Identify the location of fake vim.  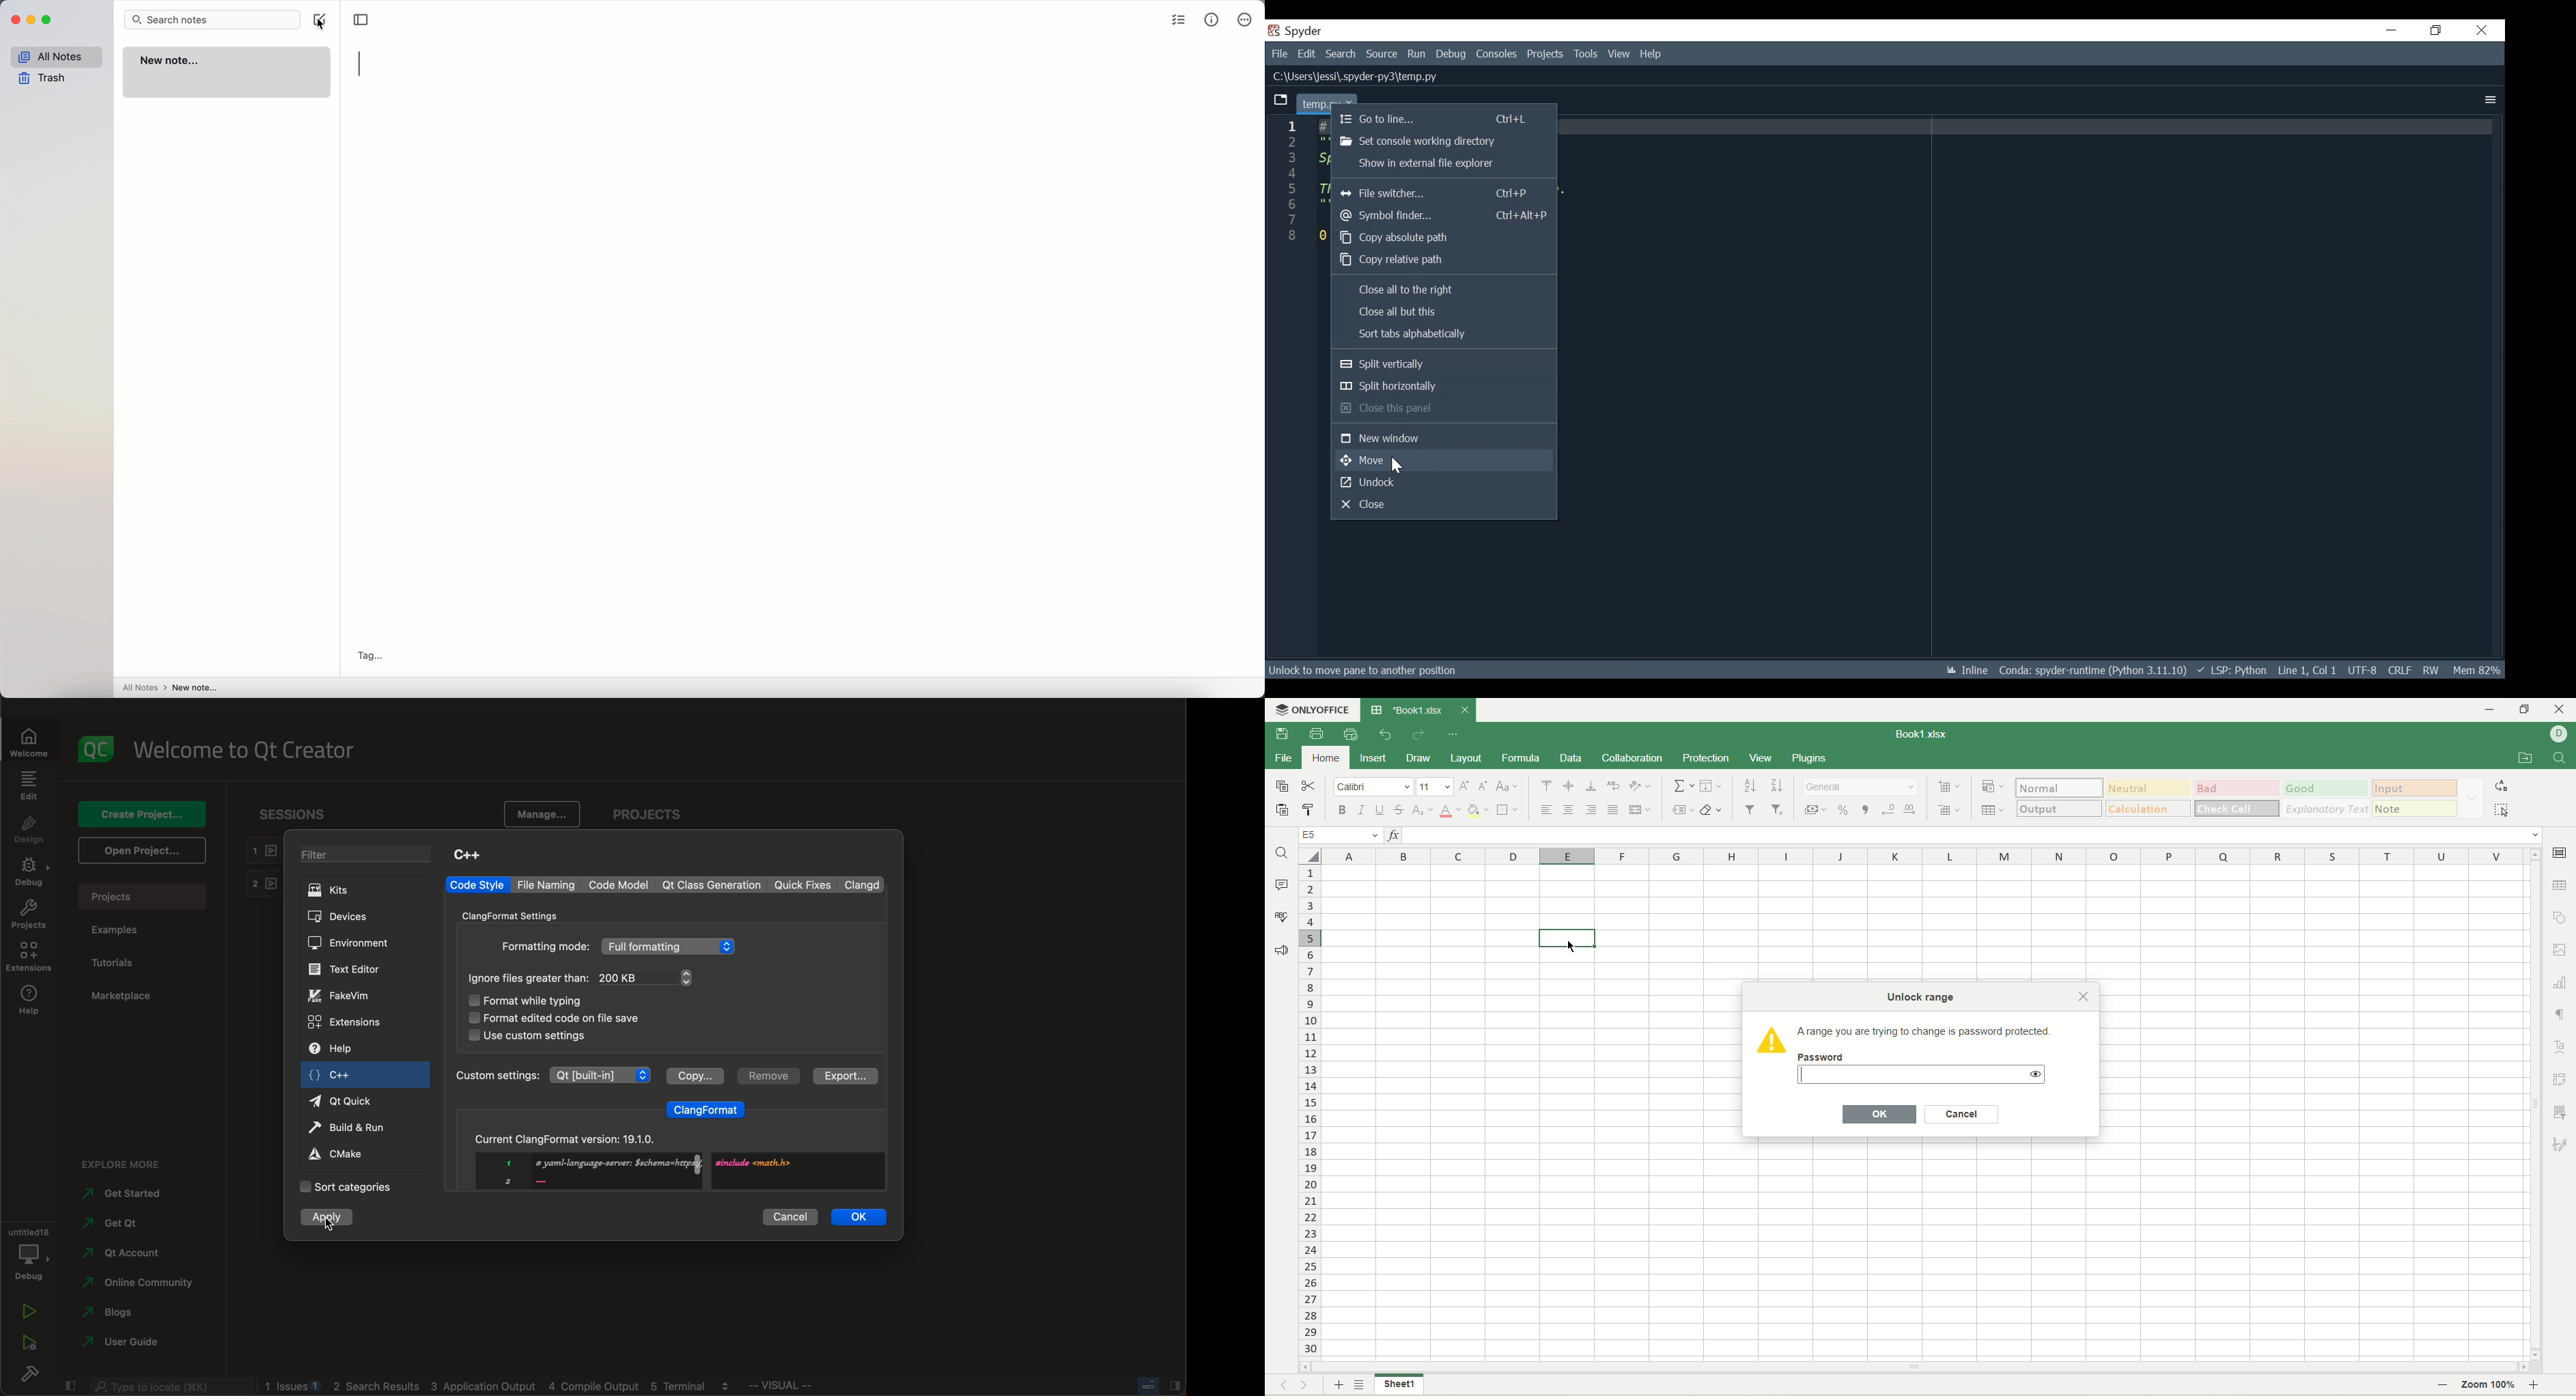
(349, 995).